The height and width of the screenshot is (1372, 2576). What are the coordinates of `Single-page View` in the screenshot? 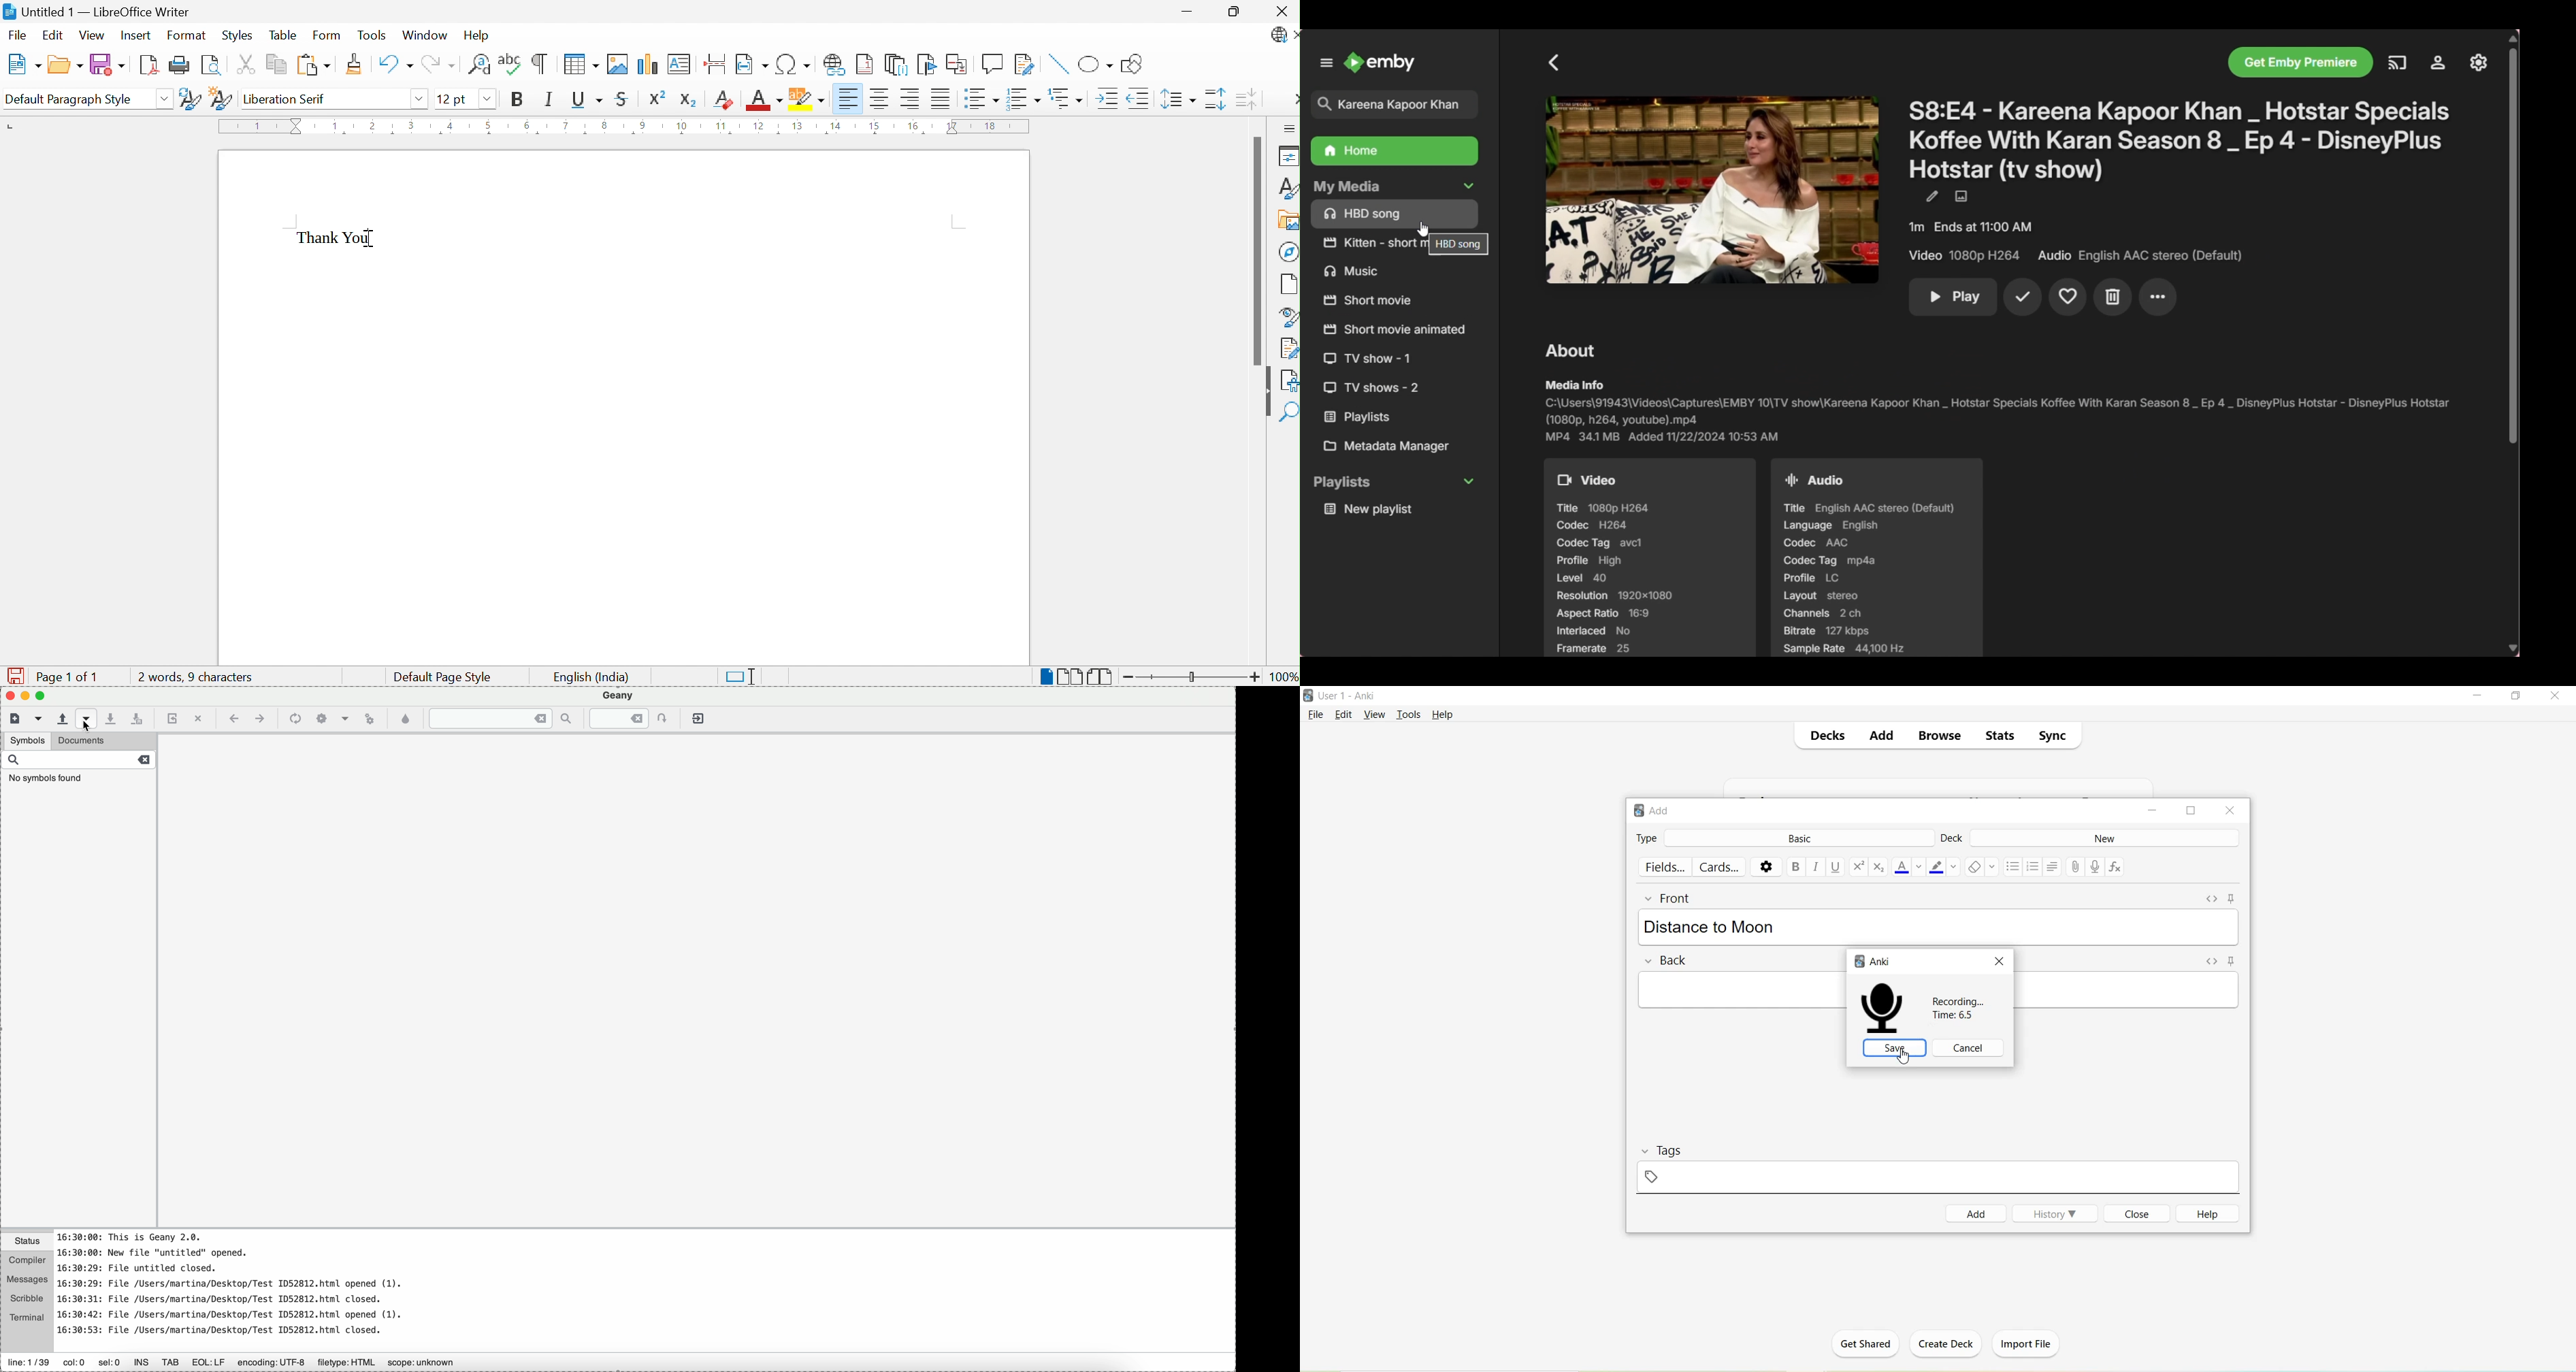 It's located at (1042, 674).